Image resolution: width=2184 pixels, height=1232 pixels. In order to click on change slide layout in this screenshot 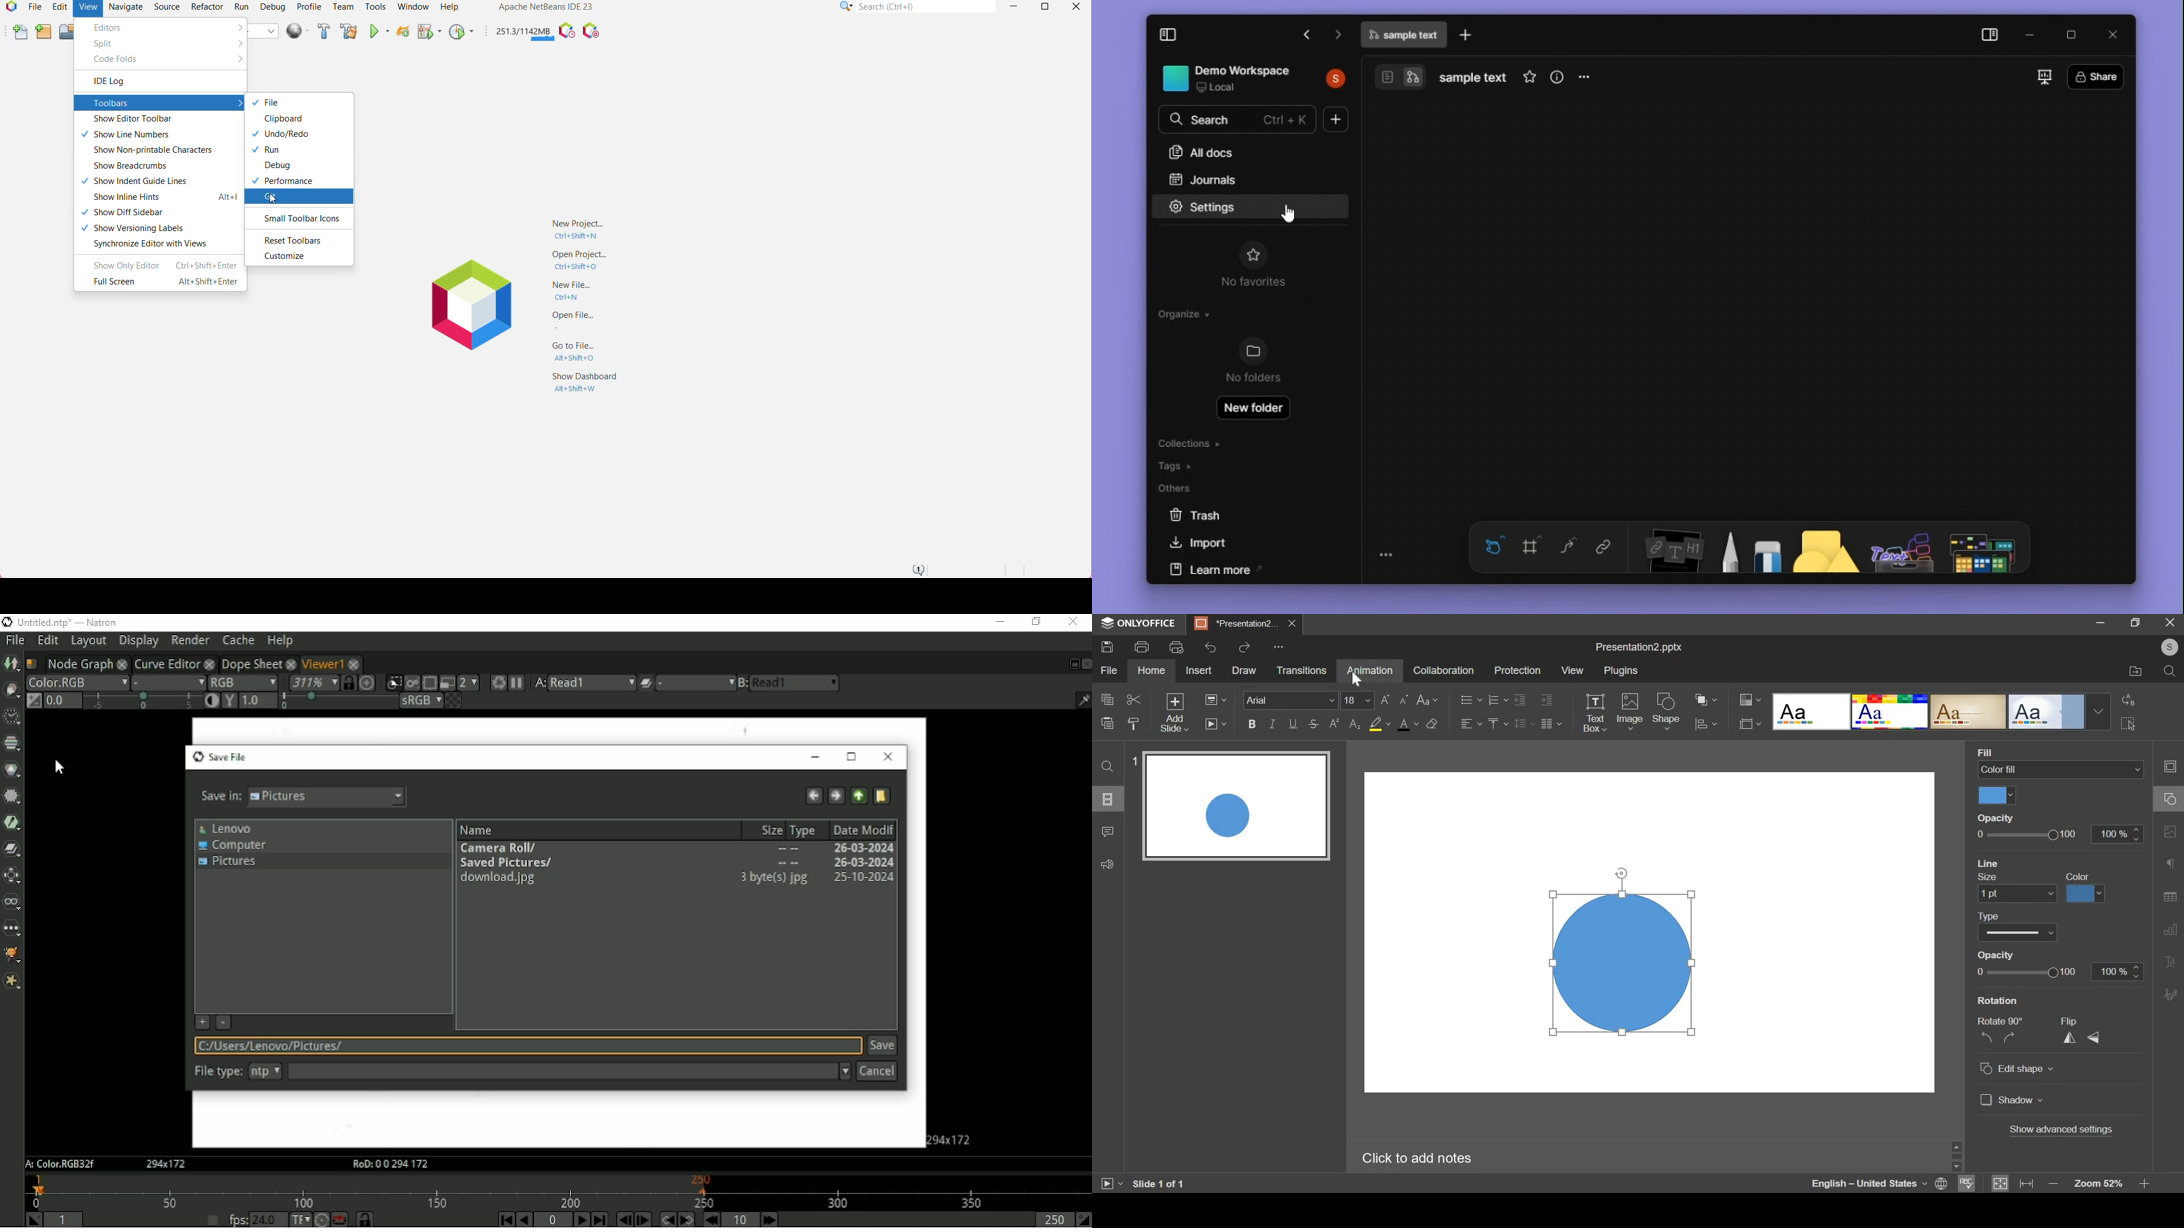, I will do `click(1215, 699)`.